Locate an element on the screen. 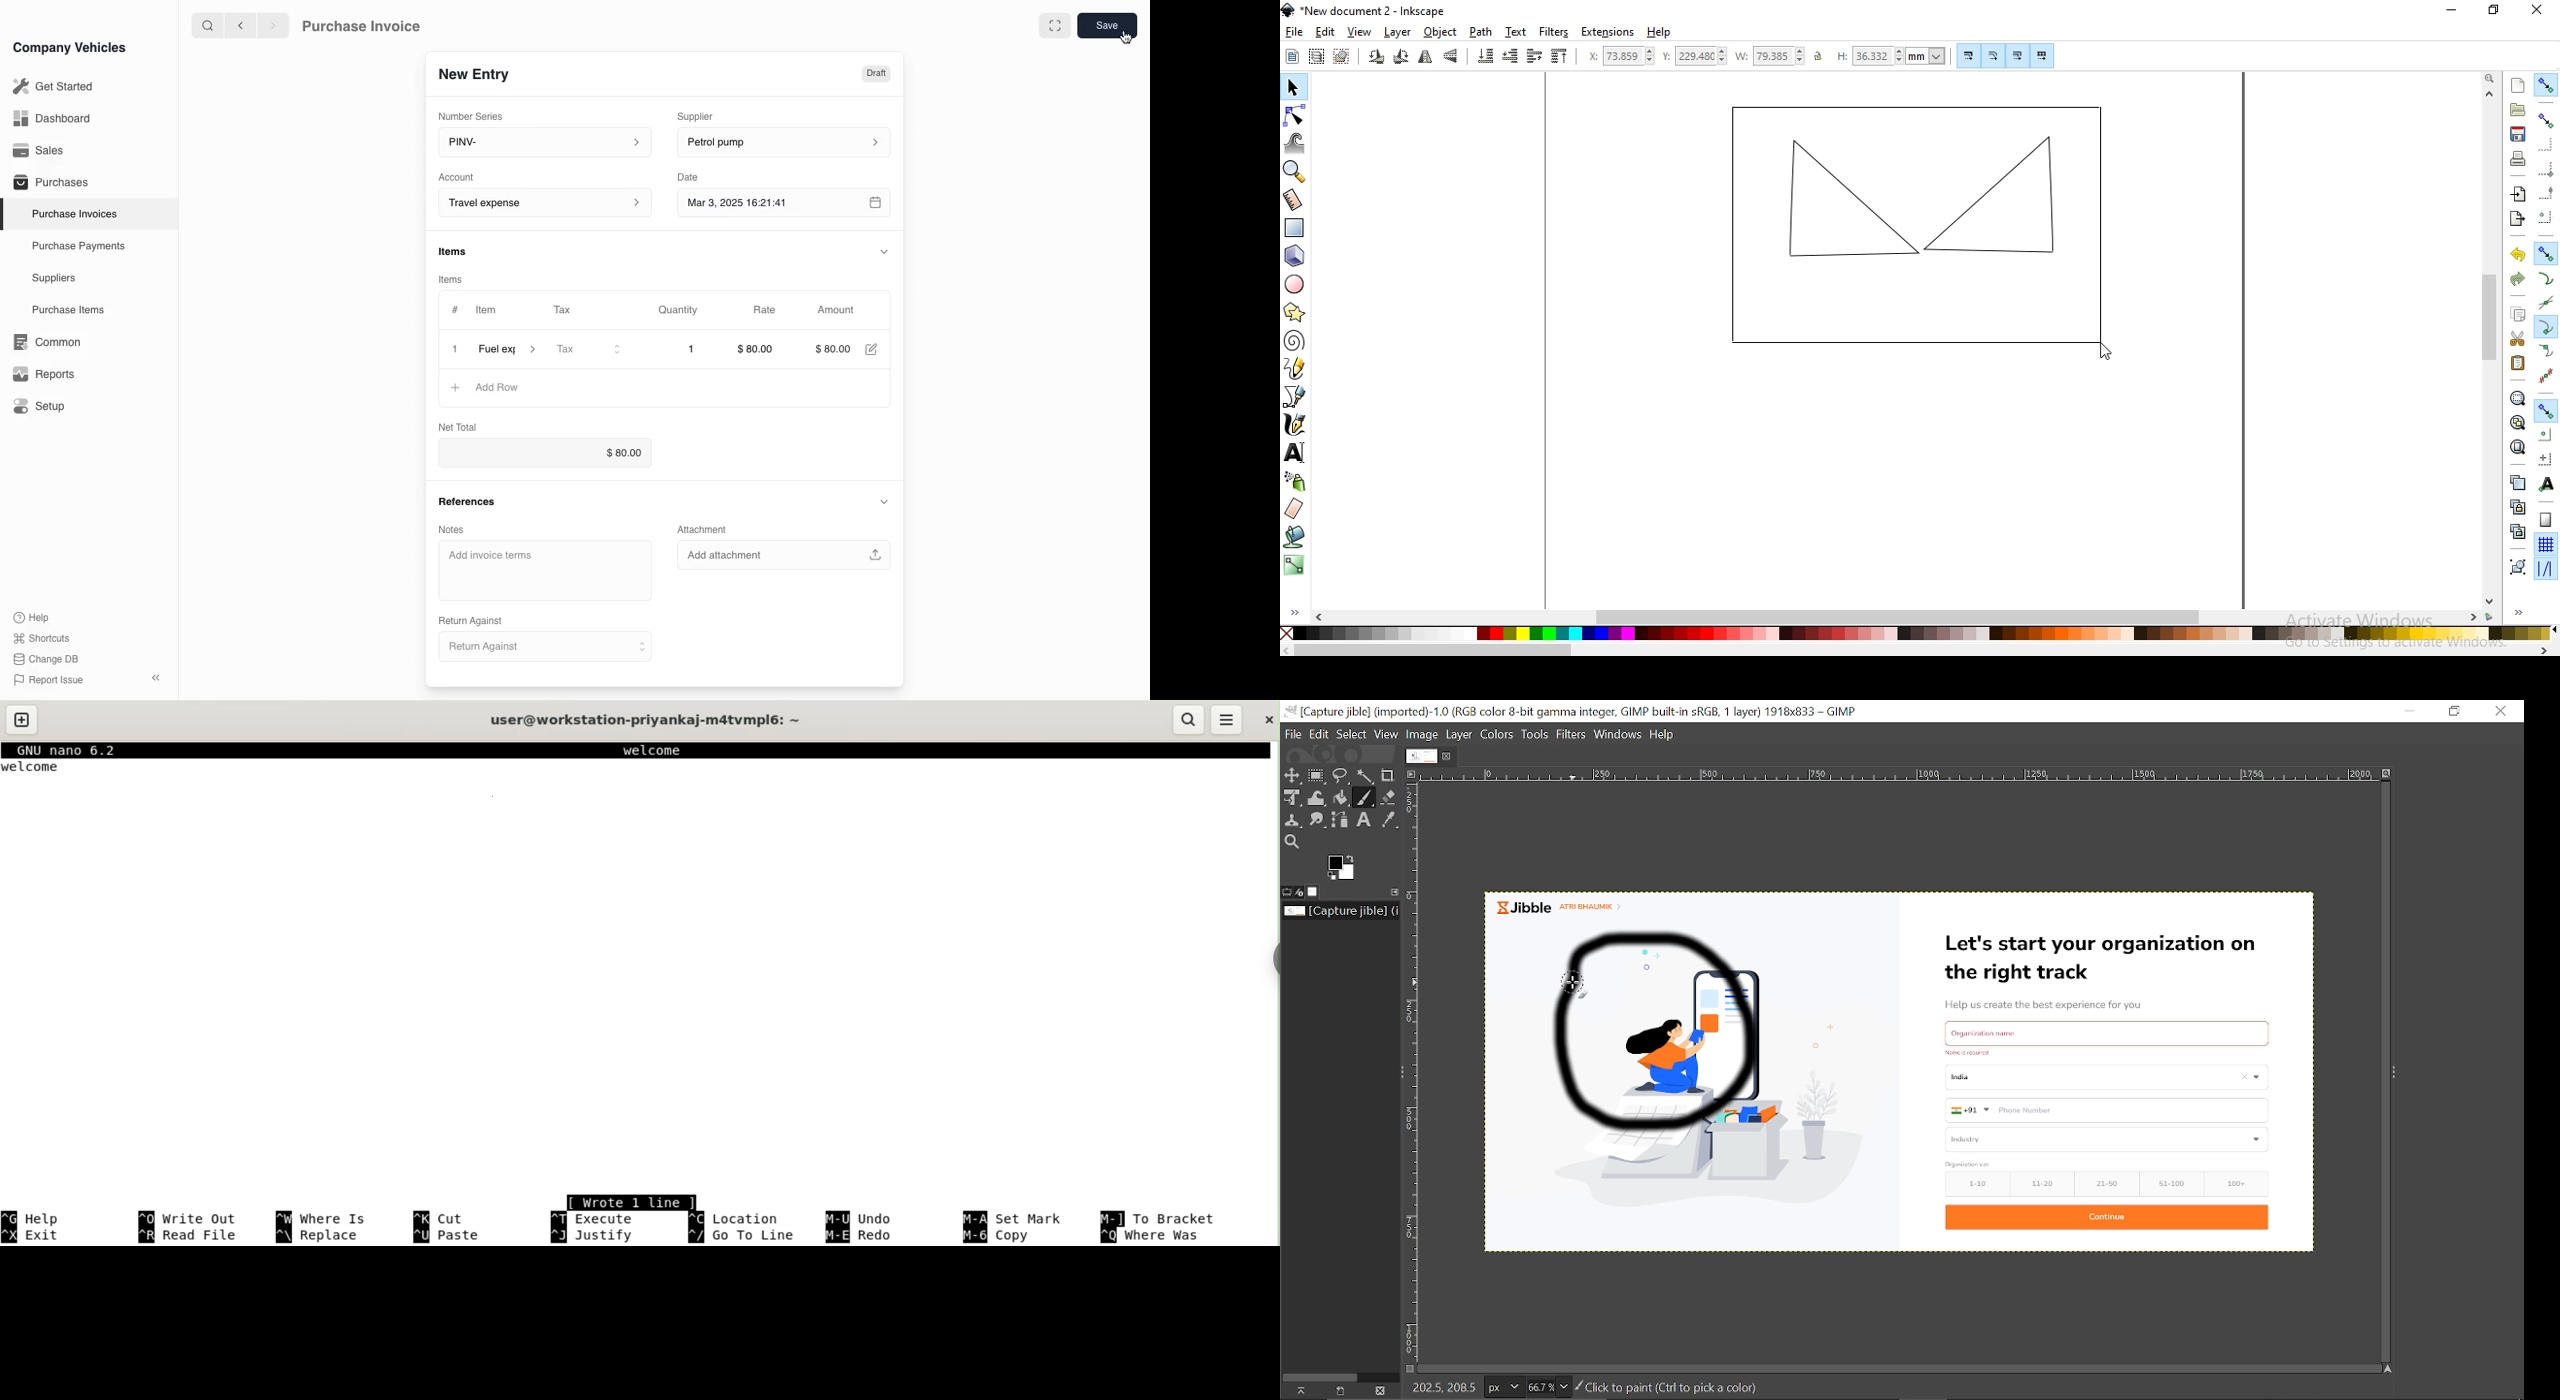  snap bounding box corners is located at coordinates (2546, 169).